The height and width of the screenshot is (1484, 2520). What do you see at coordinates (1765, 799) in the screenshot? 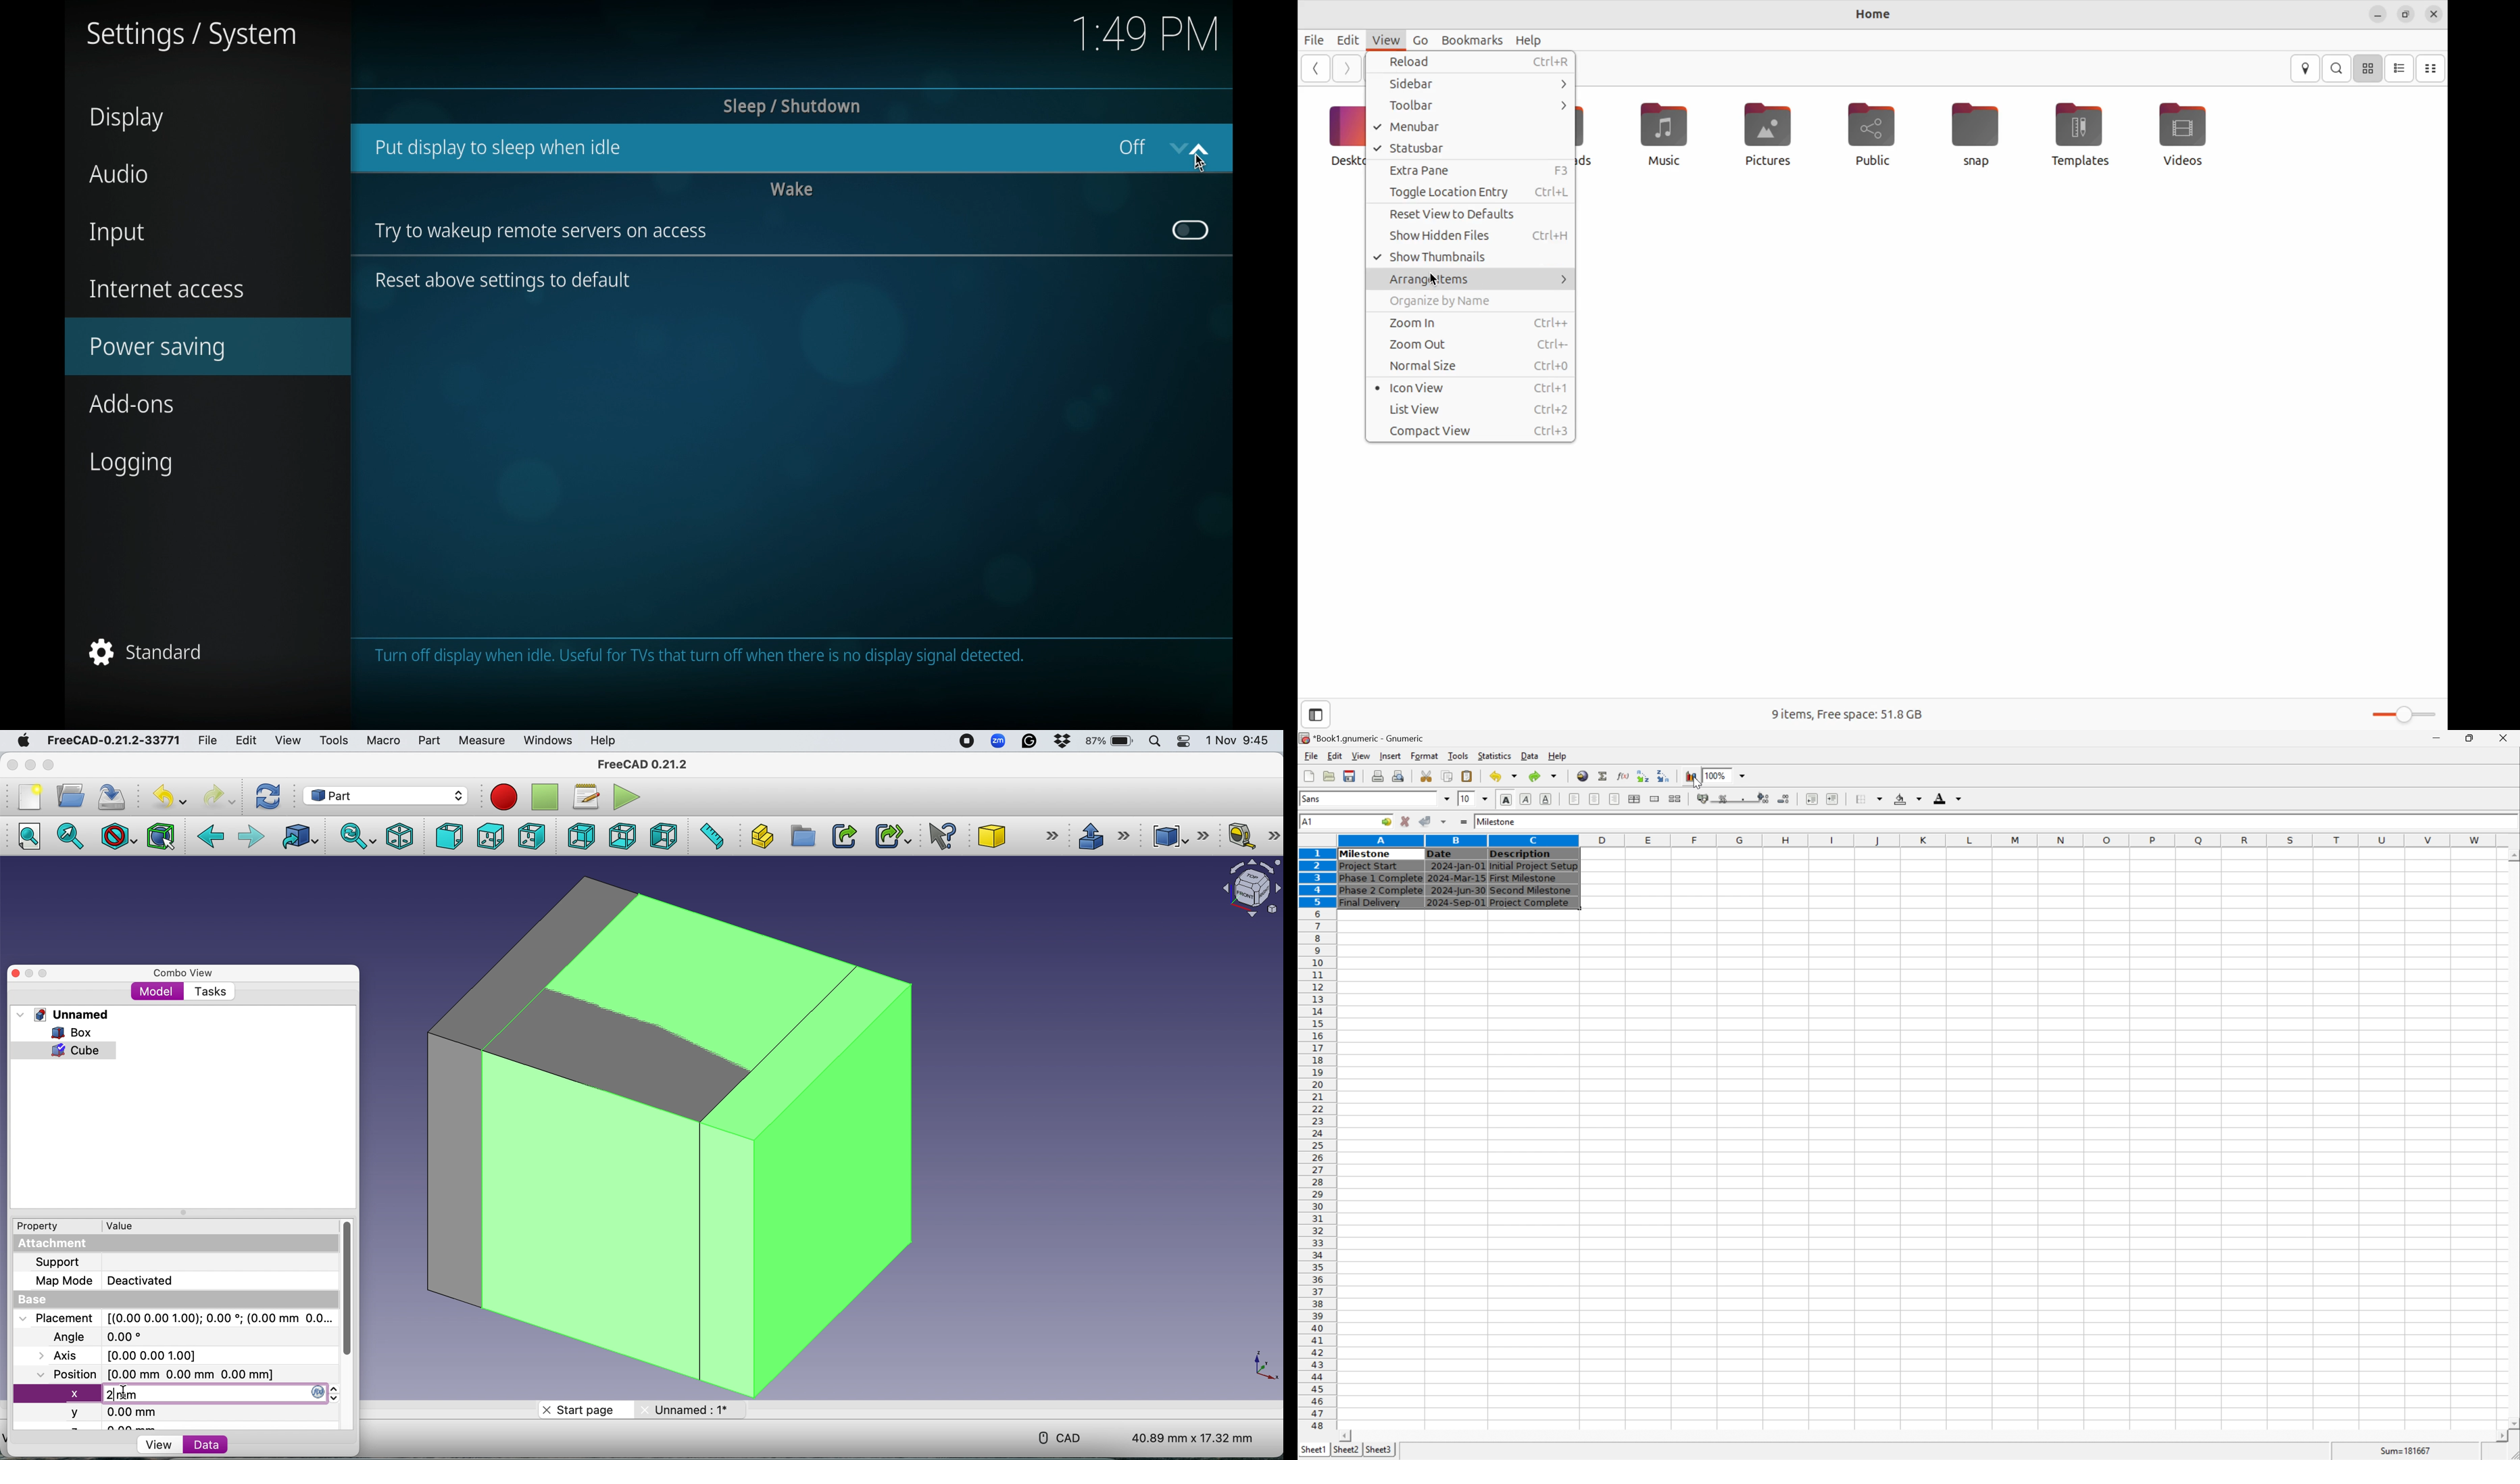
I see `increase number of decimals displayed` at bounding box center [1765, 799].